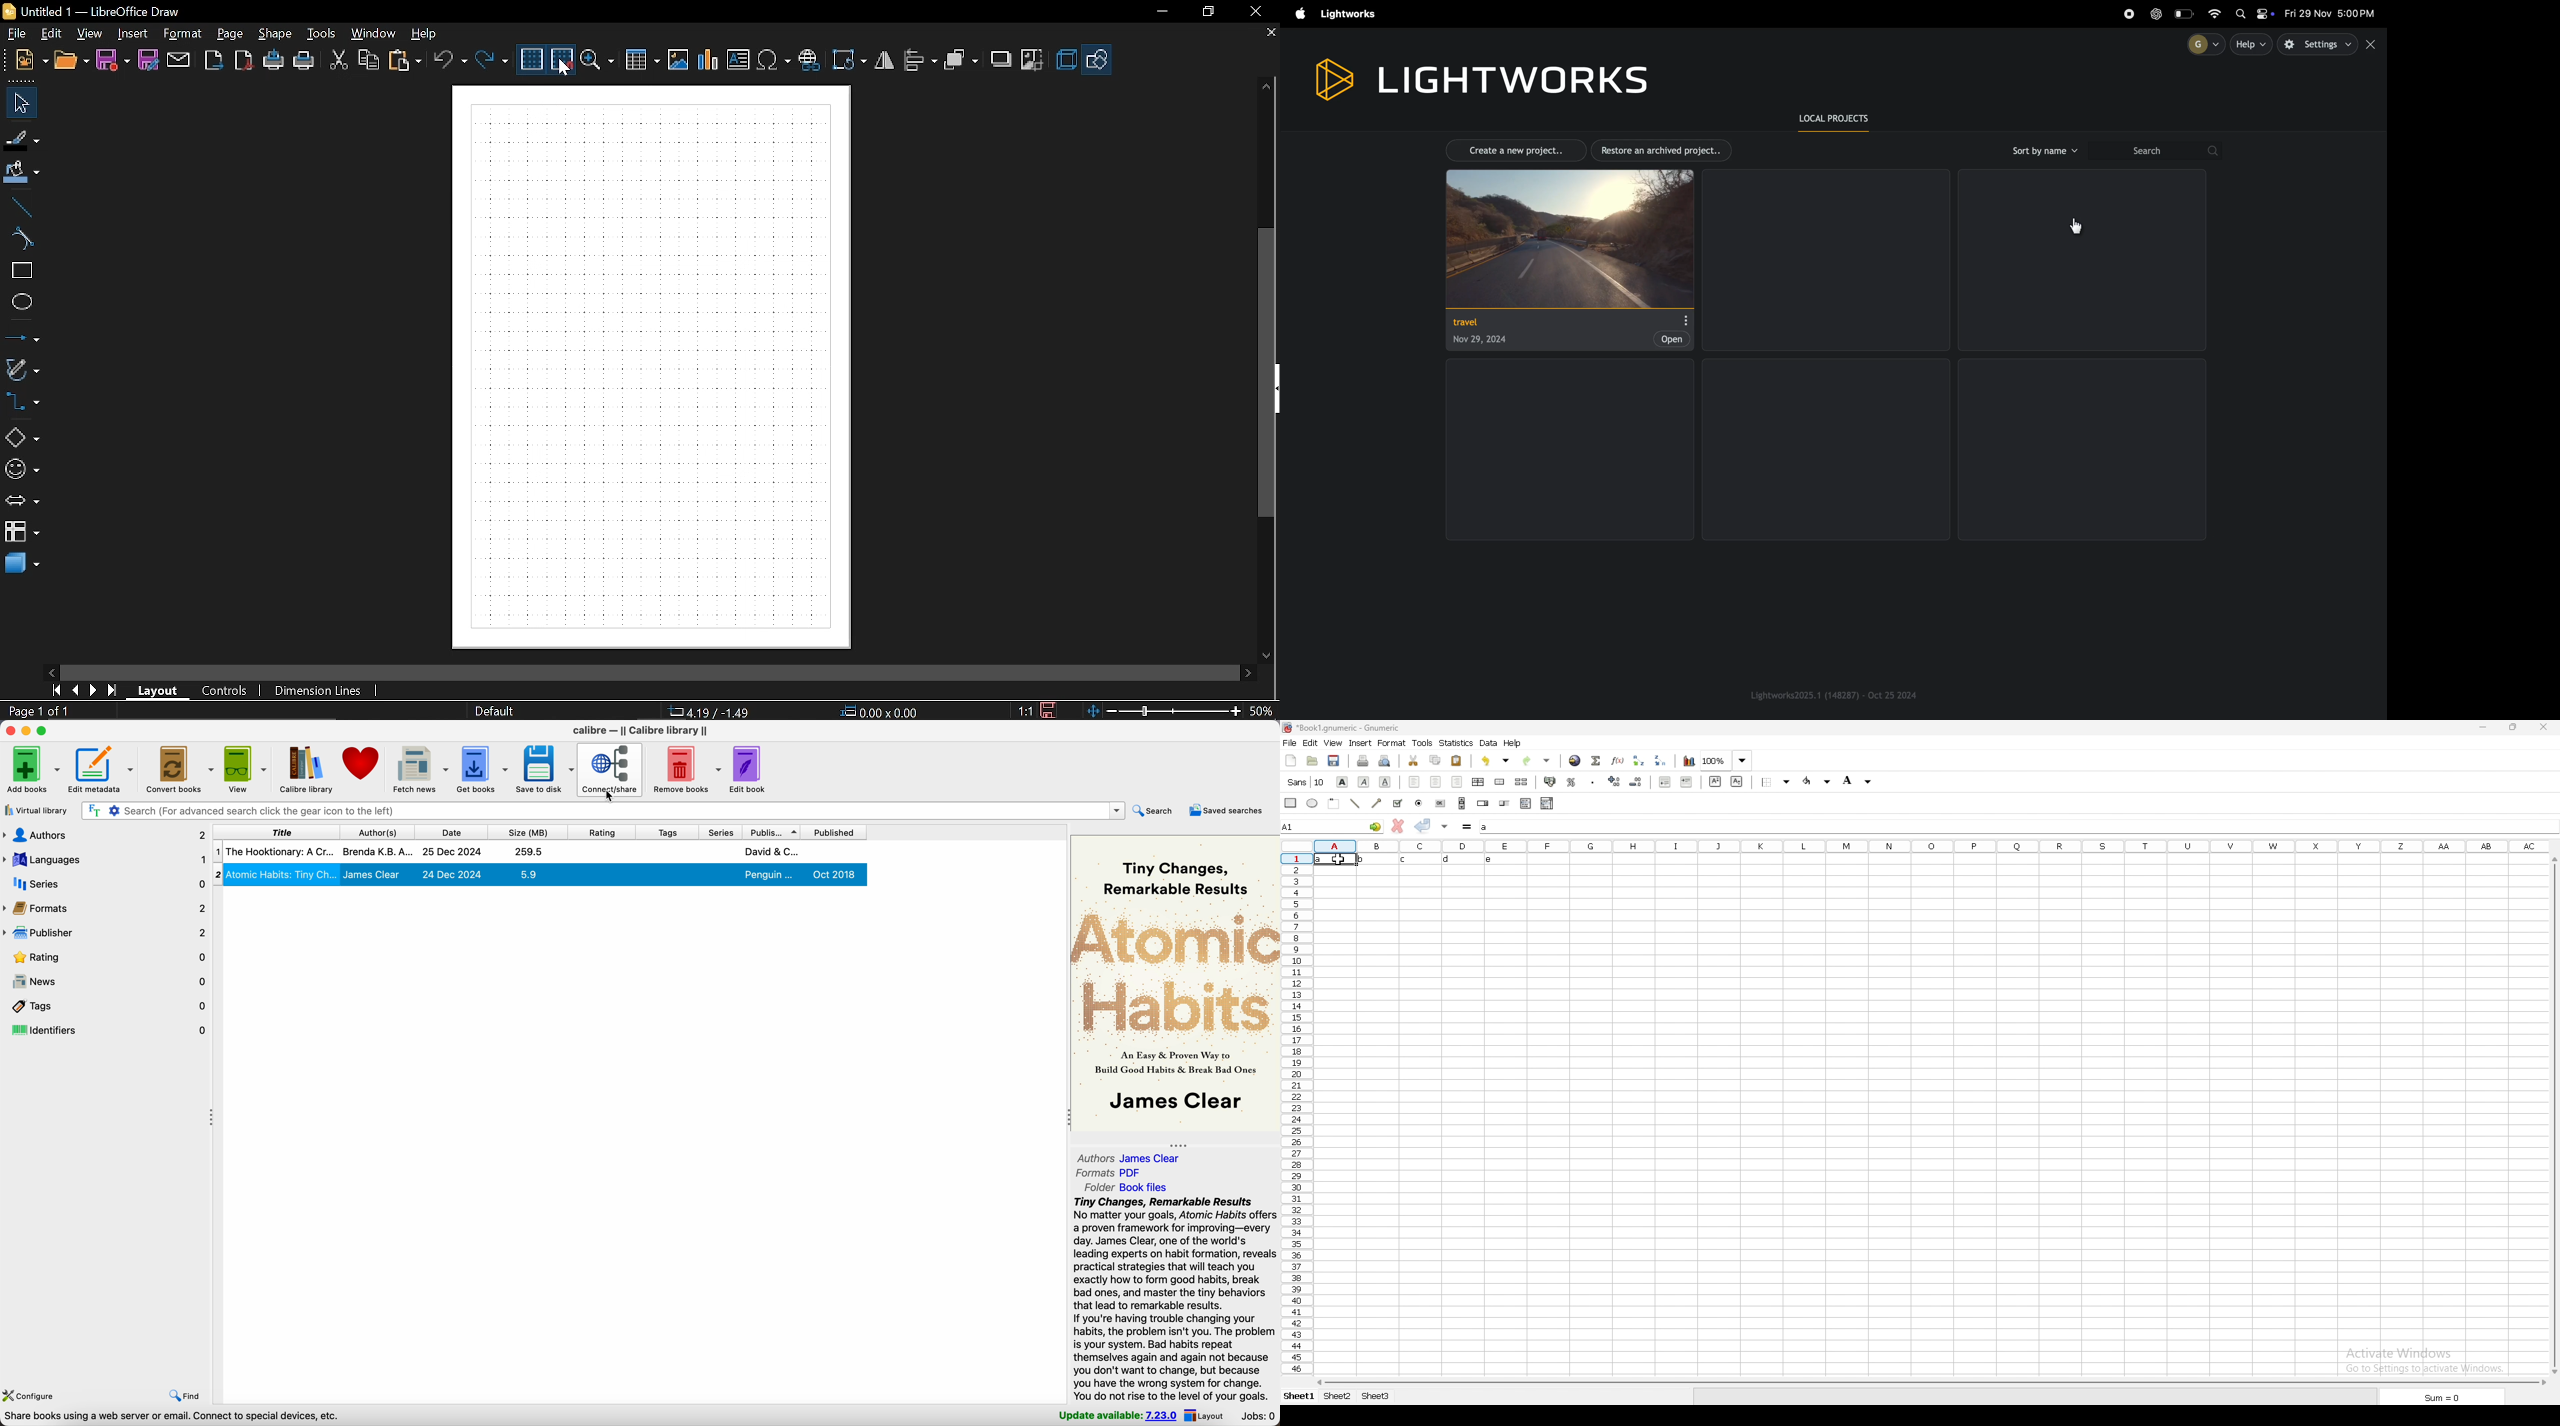 This screenshot has width=2576, height=1428. I want to click on Close tab, so click(1268, 34).